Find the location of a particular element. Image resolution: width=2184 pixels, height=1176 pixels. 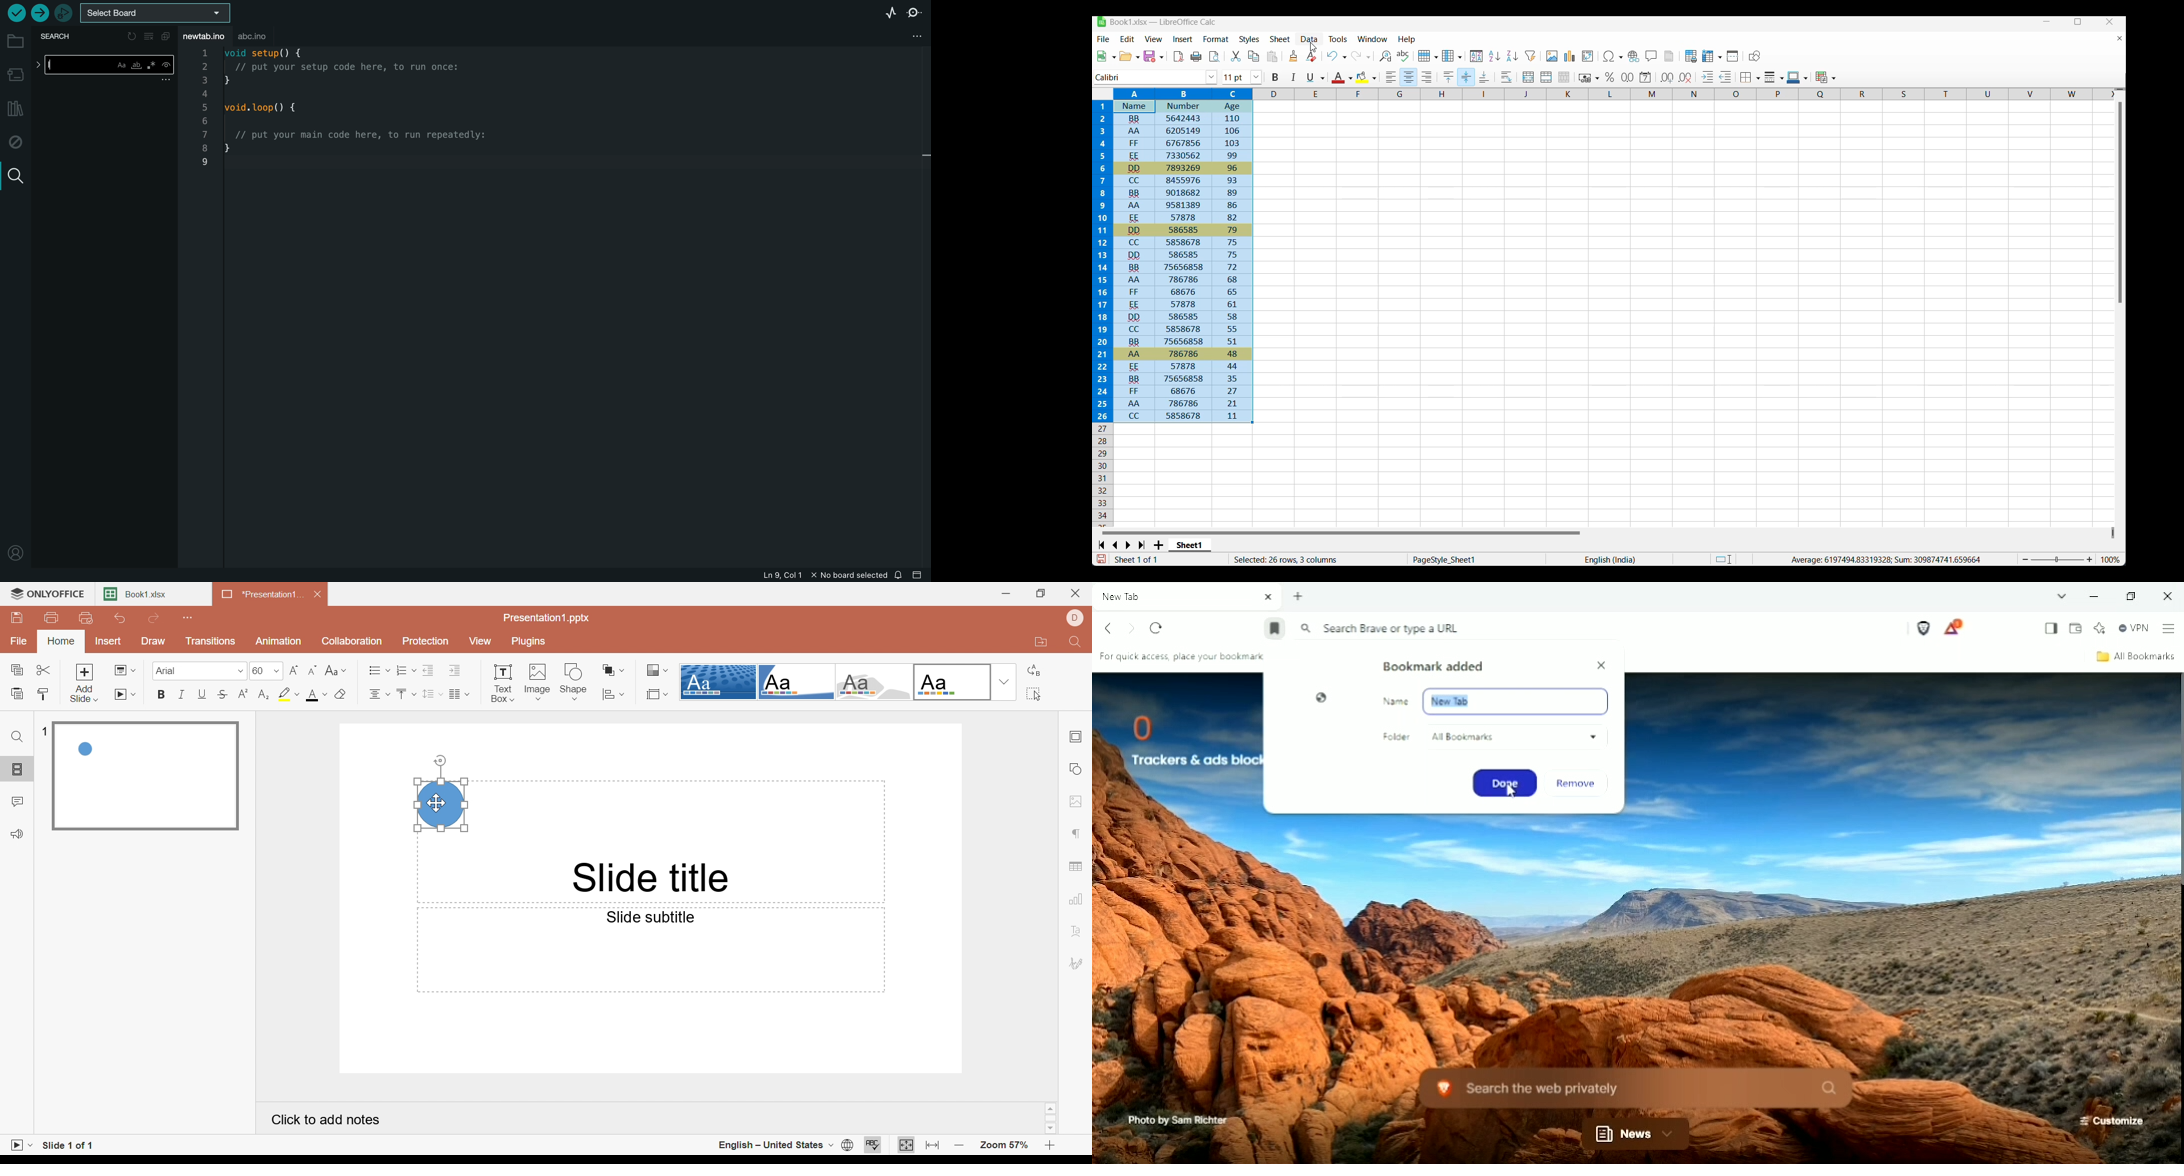

Insert comment is located at coordinates (1652, 56).